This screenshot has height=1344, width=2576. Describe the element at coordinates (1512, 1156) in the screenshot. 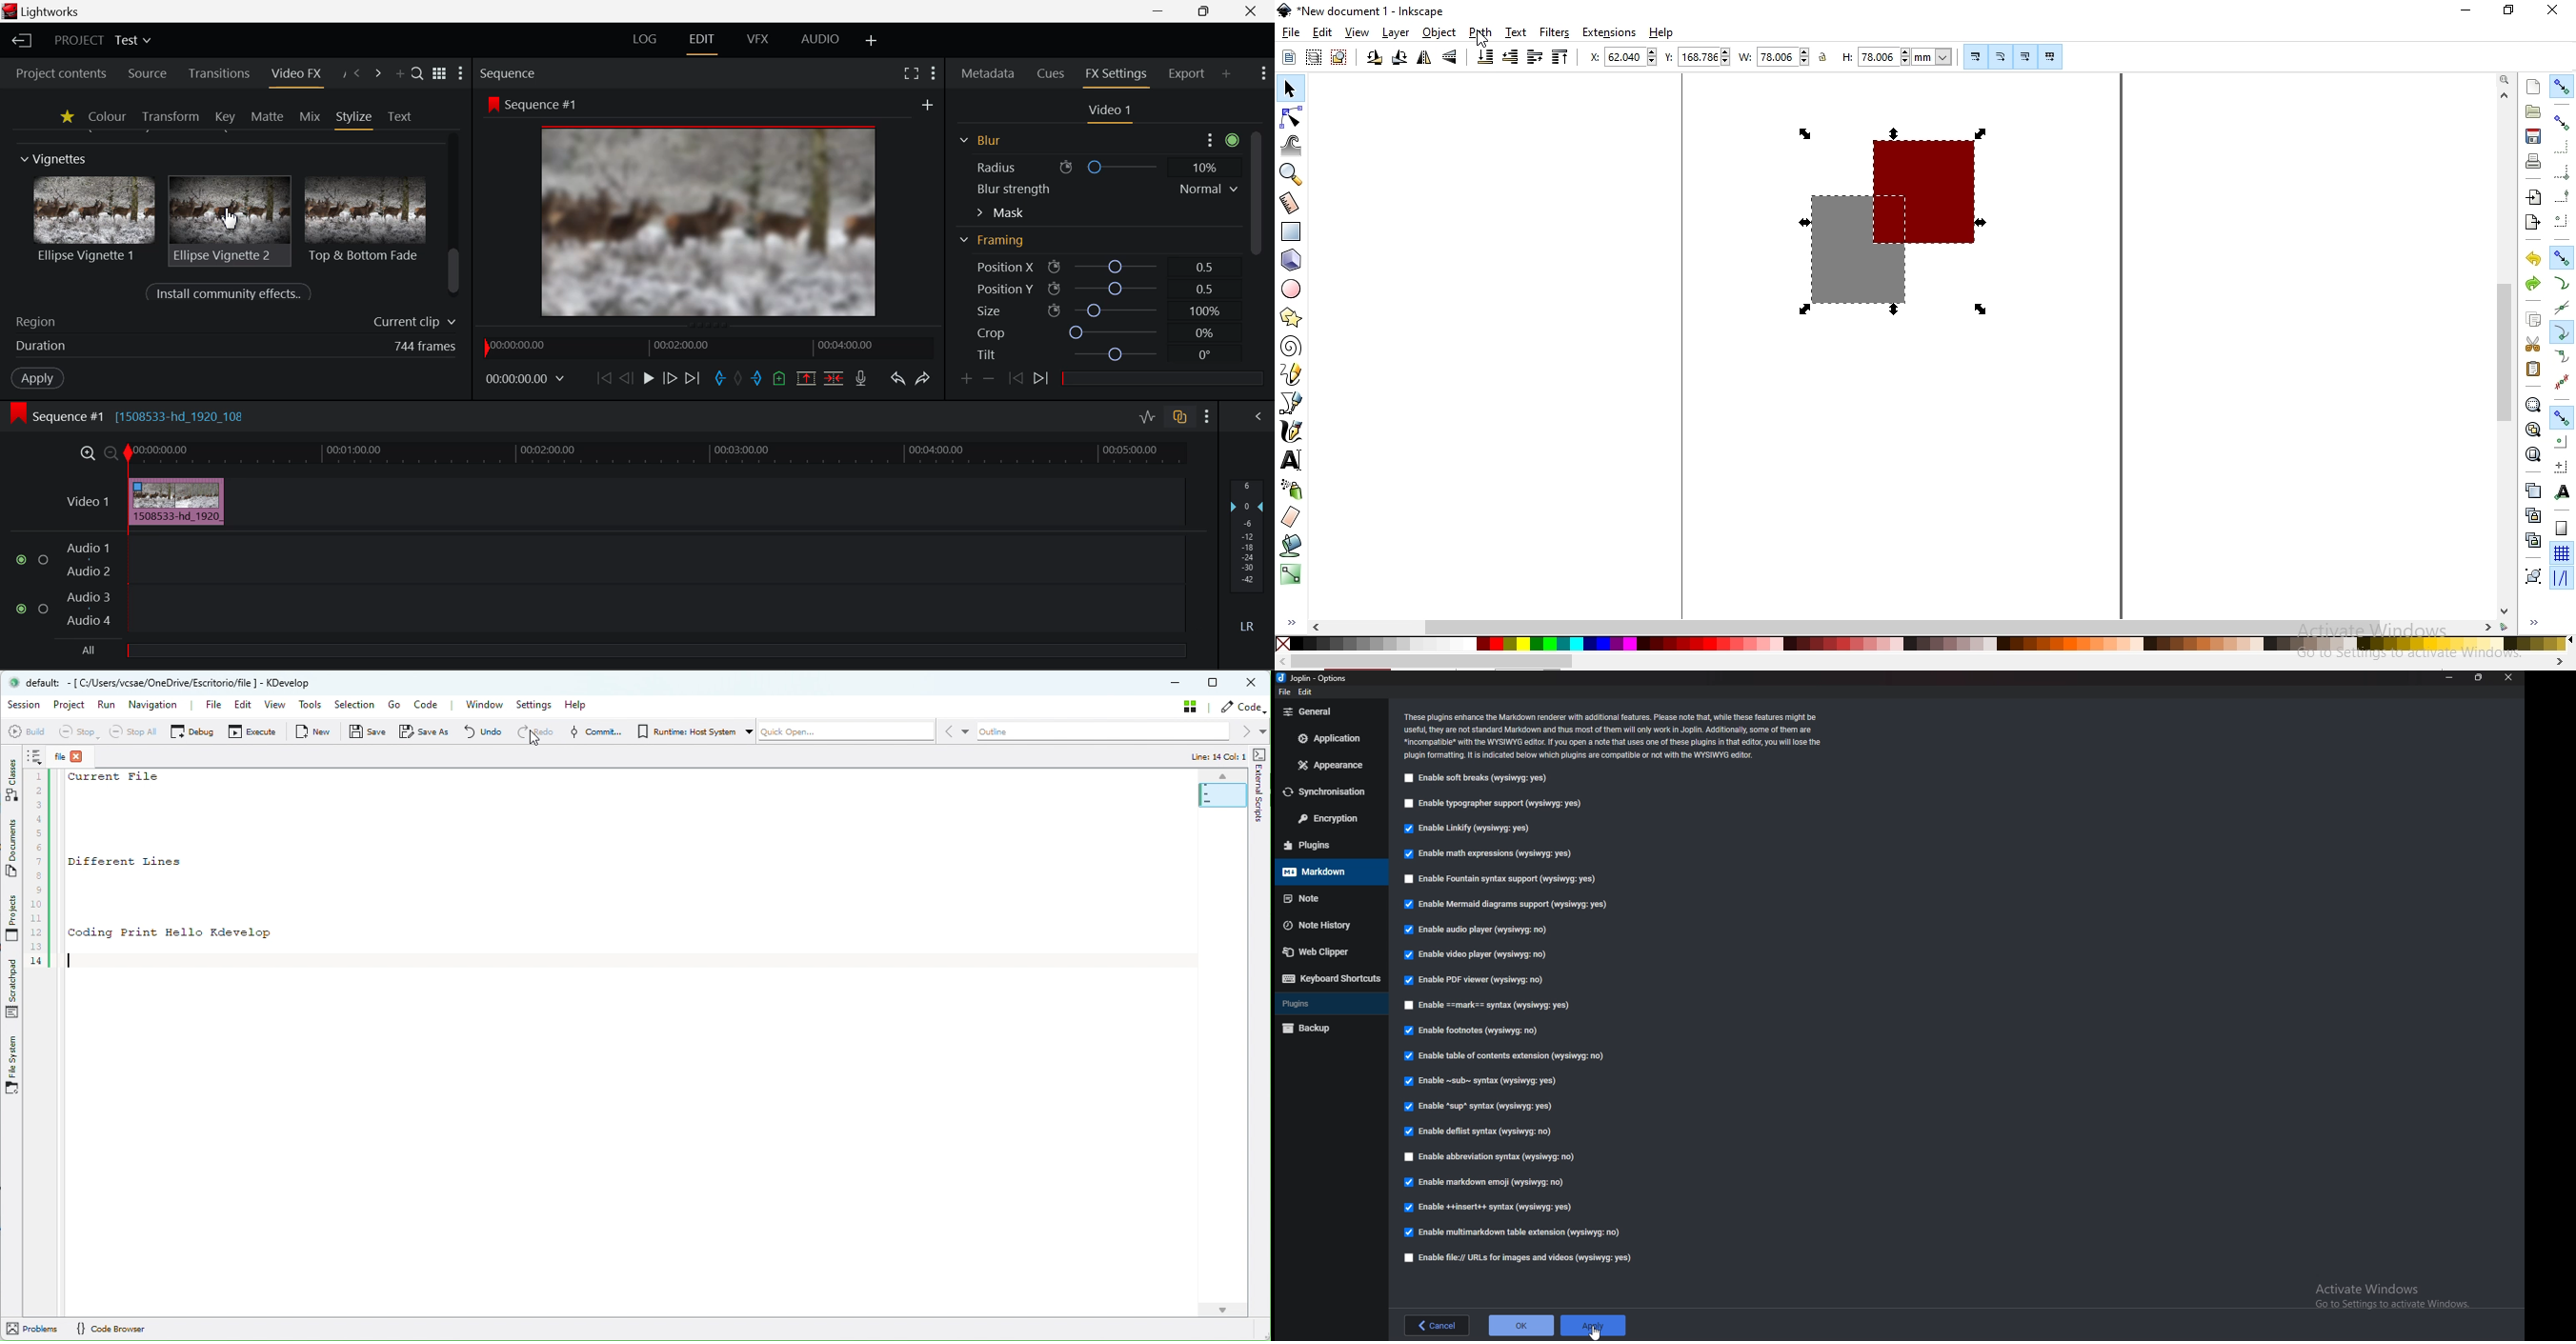

I see `Enable abbreviation syntax` at that location.